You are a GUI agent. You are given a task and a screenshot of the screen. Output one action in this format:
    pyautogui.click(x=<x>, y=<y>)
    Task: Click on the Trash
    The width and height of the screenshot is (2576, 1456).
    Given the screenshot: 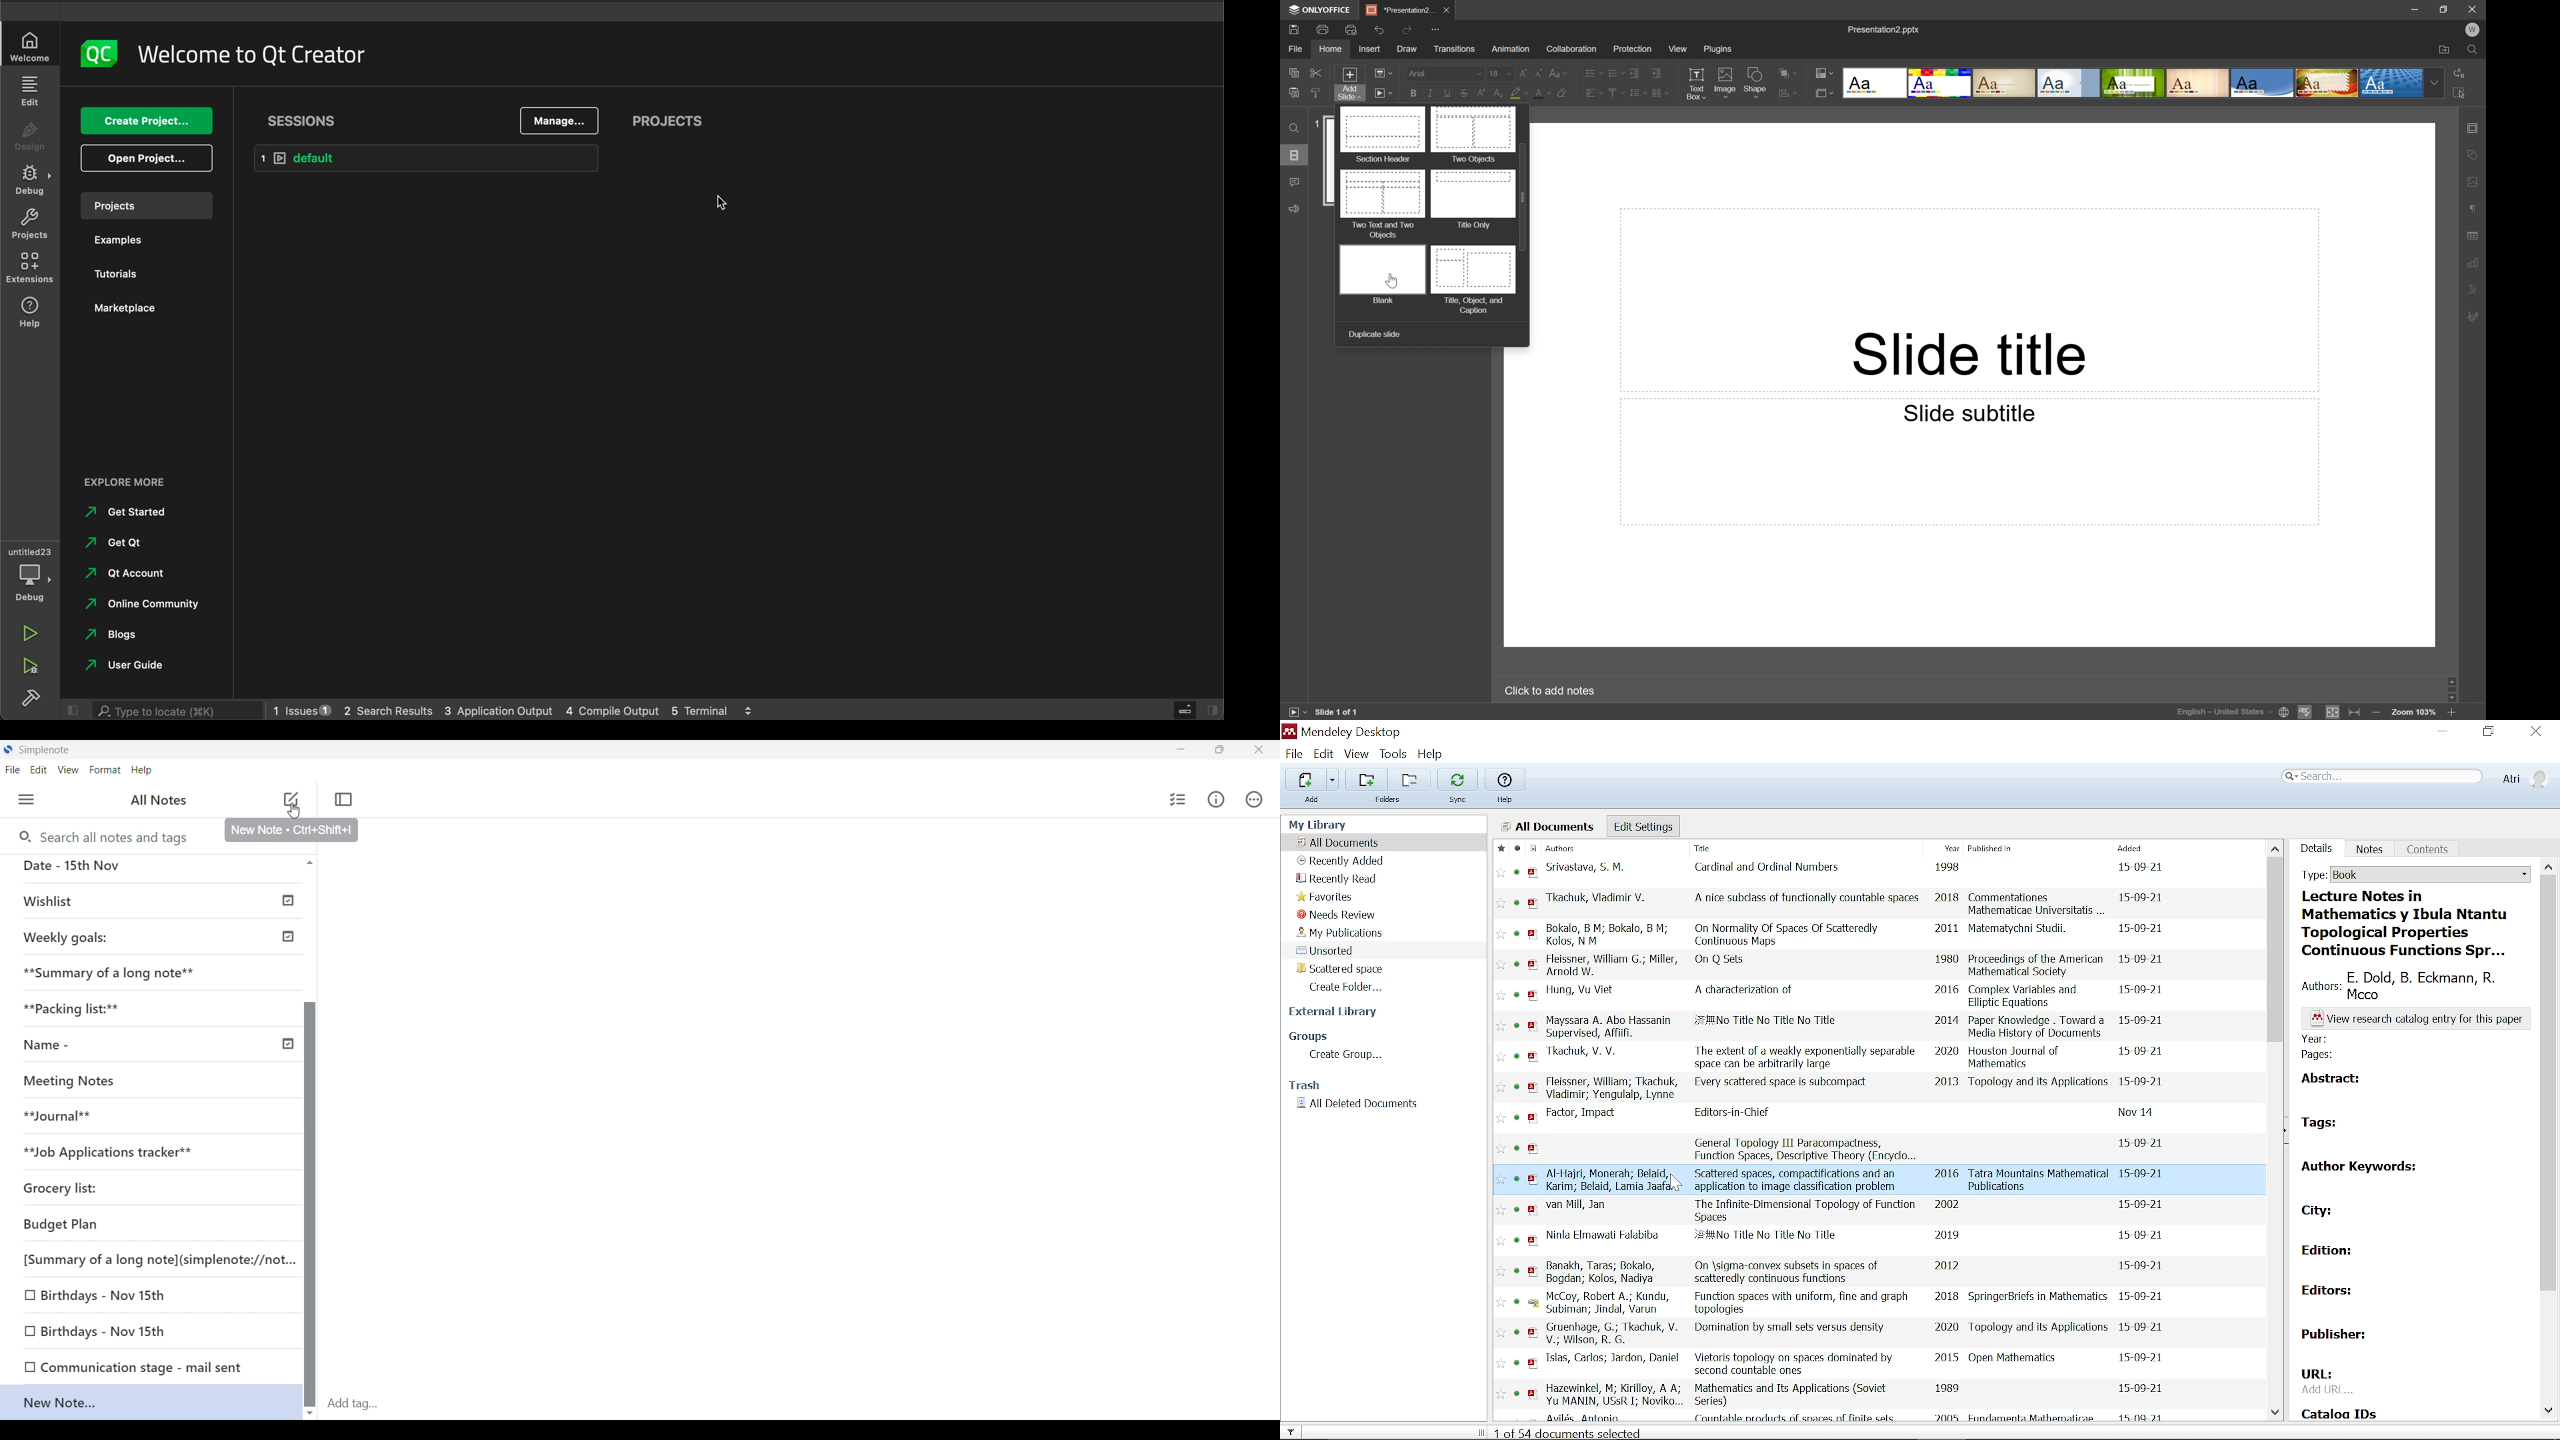 What is the action you would take?
    pyautogui.click(x=1310, y=1086)
    